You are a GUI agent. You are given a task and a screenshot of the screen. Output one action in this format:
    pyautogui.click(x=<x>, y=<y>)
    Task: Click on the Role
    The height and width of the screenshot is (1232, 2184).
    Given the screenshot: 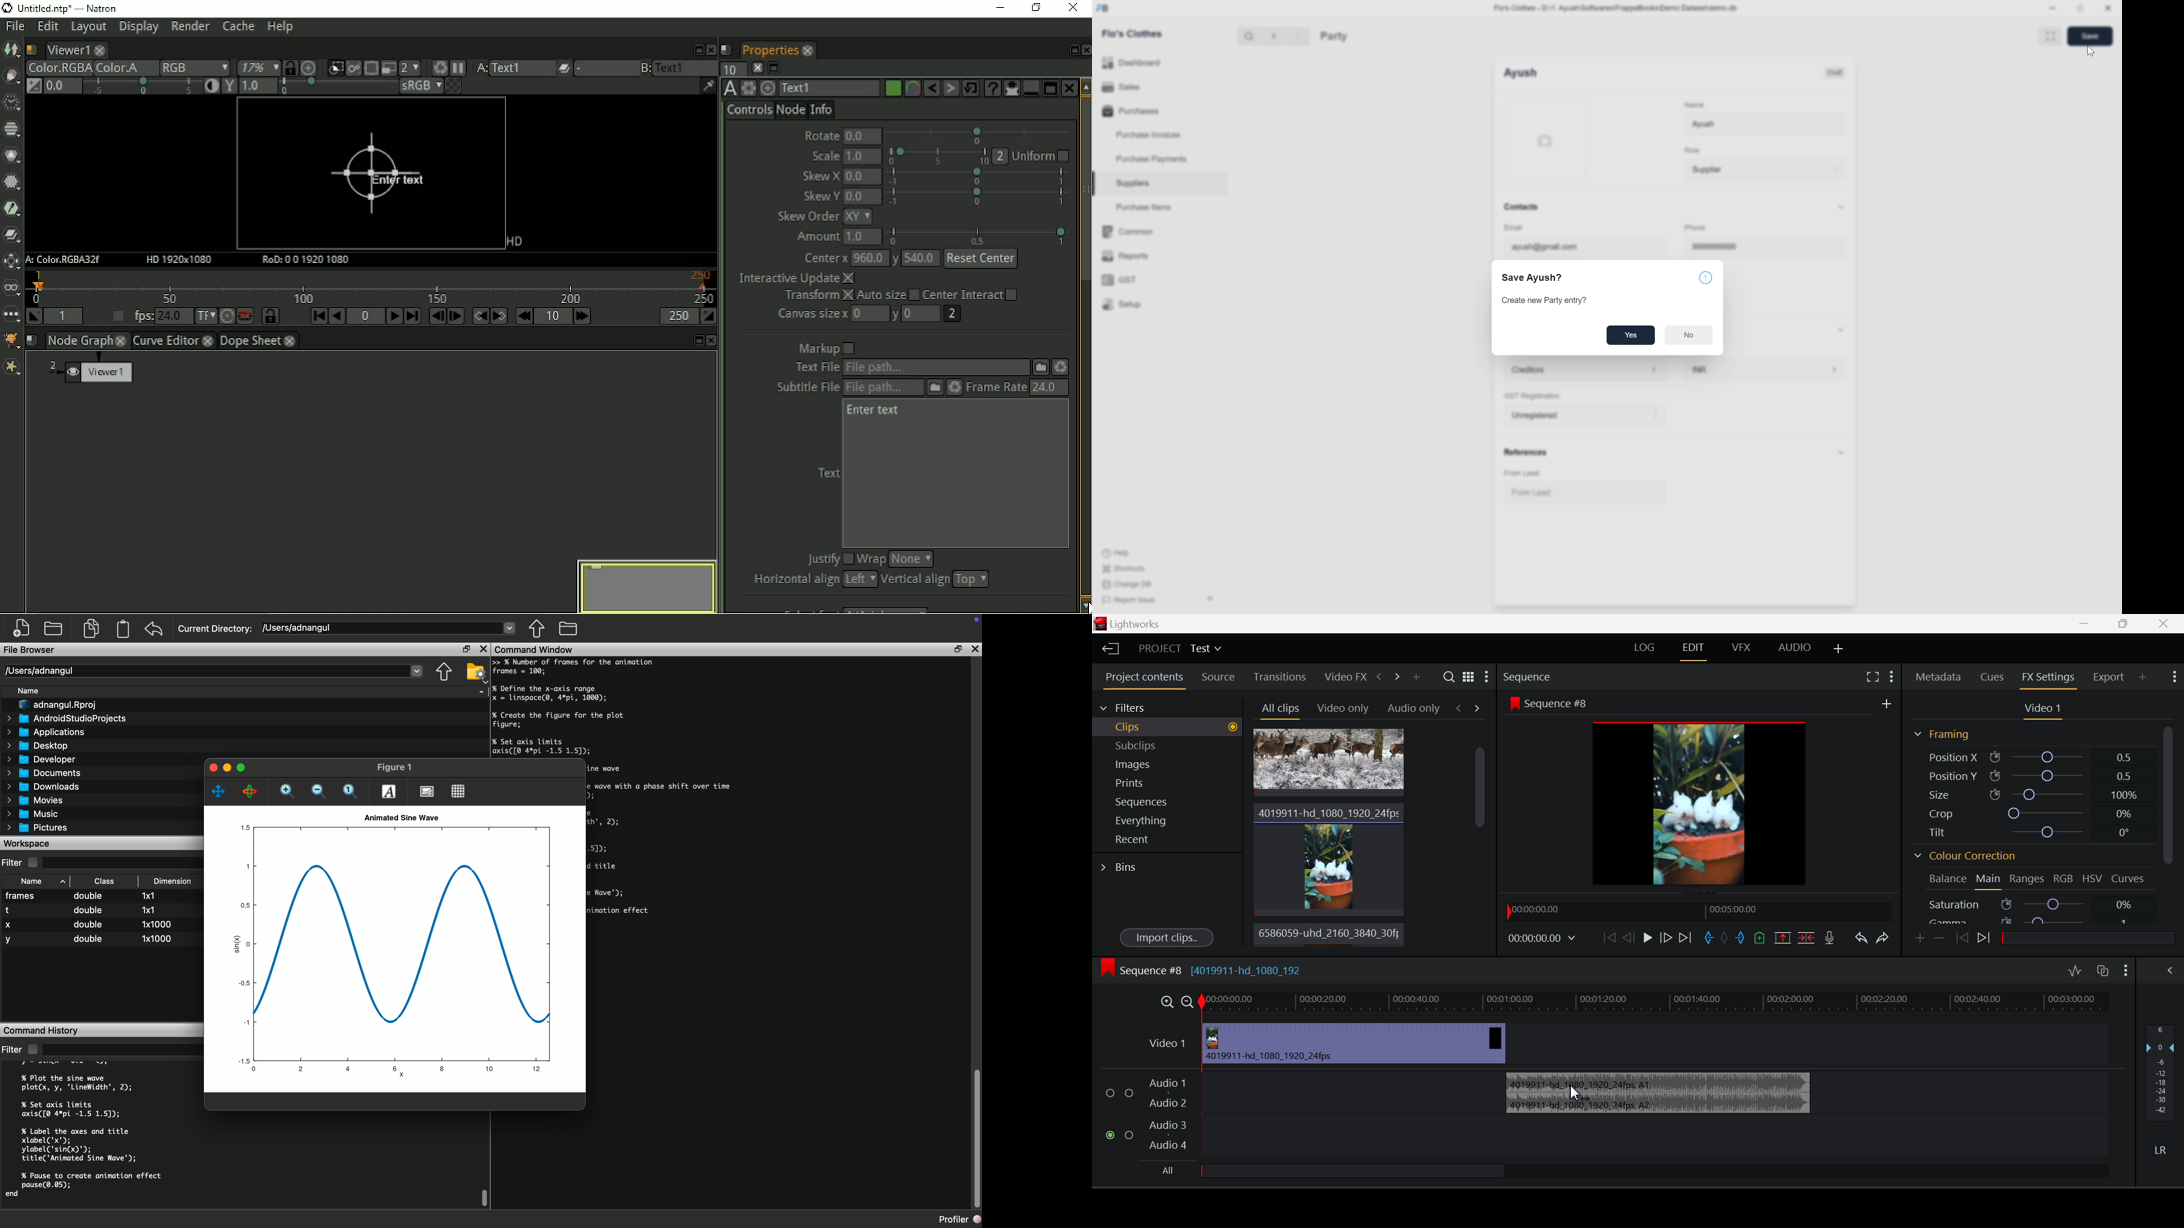 What is the action you would take?
    pyautogui.click(x=1692, y=150)
    